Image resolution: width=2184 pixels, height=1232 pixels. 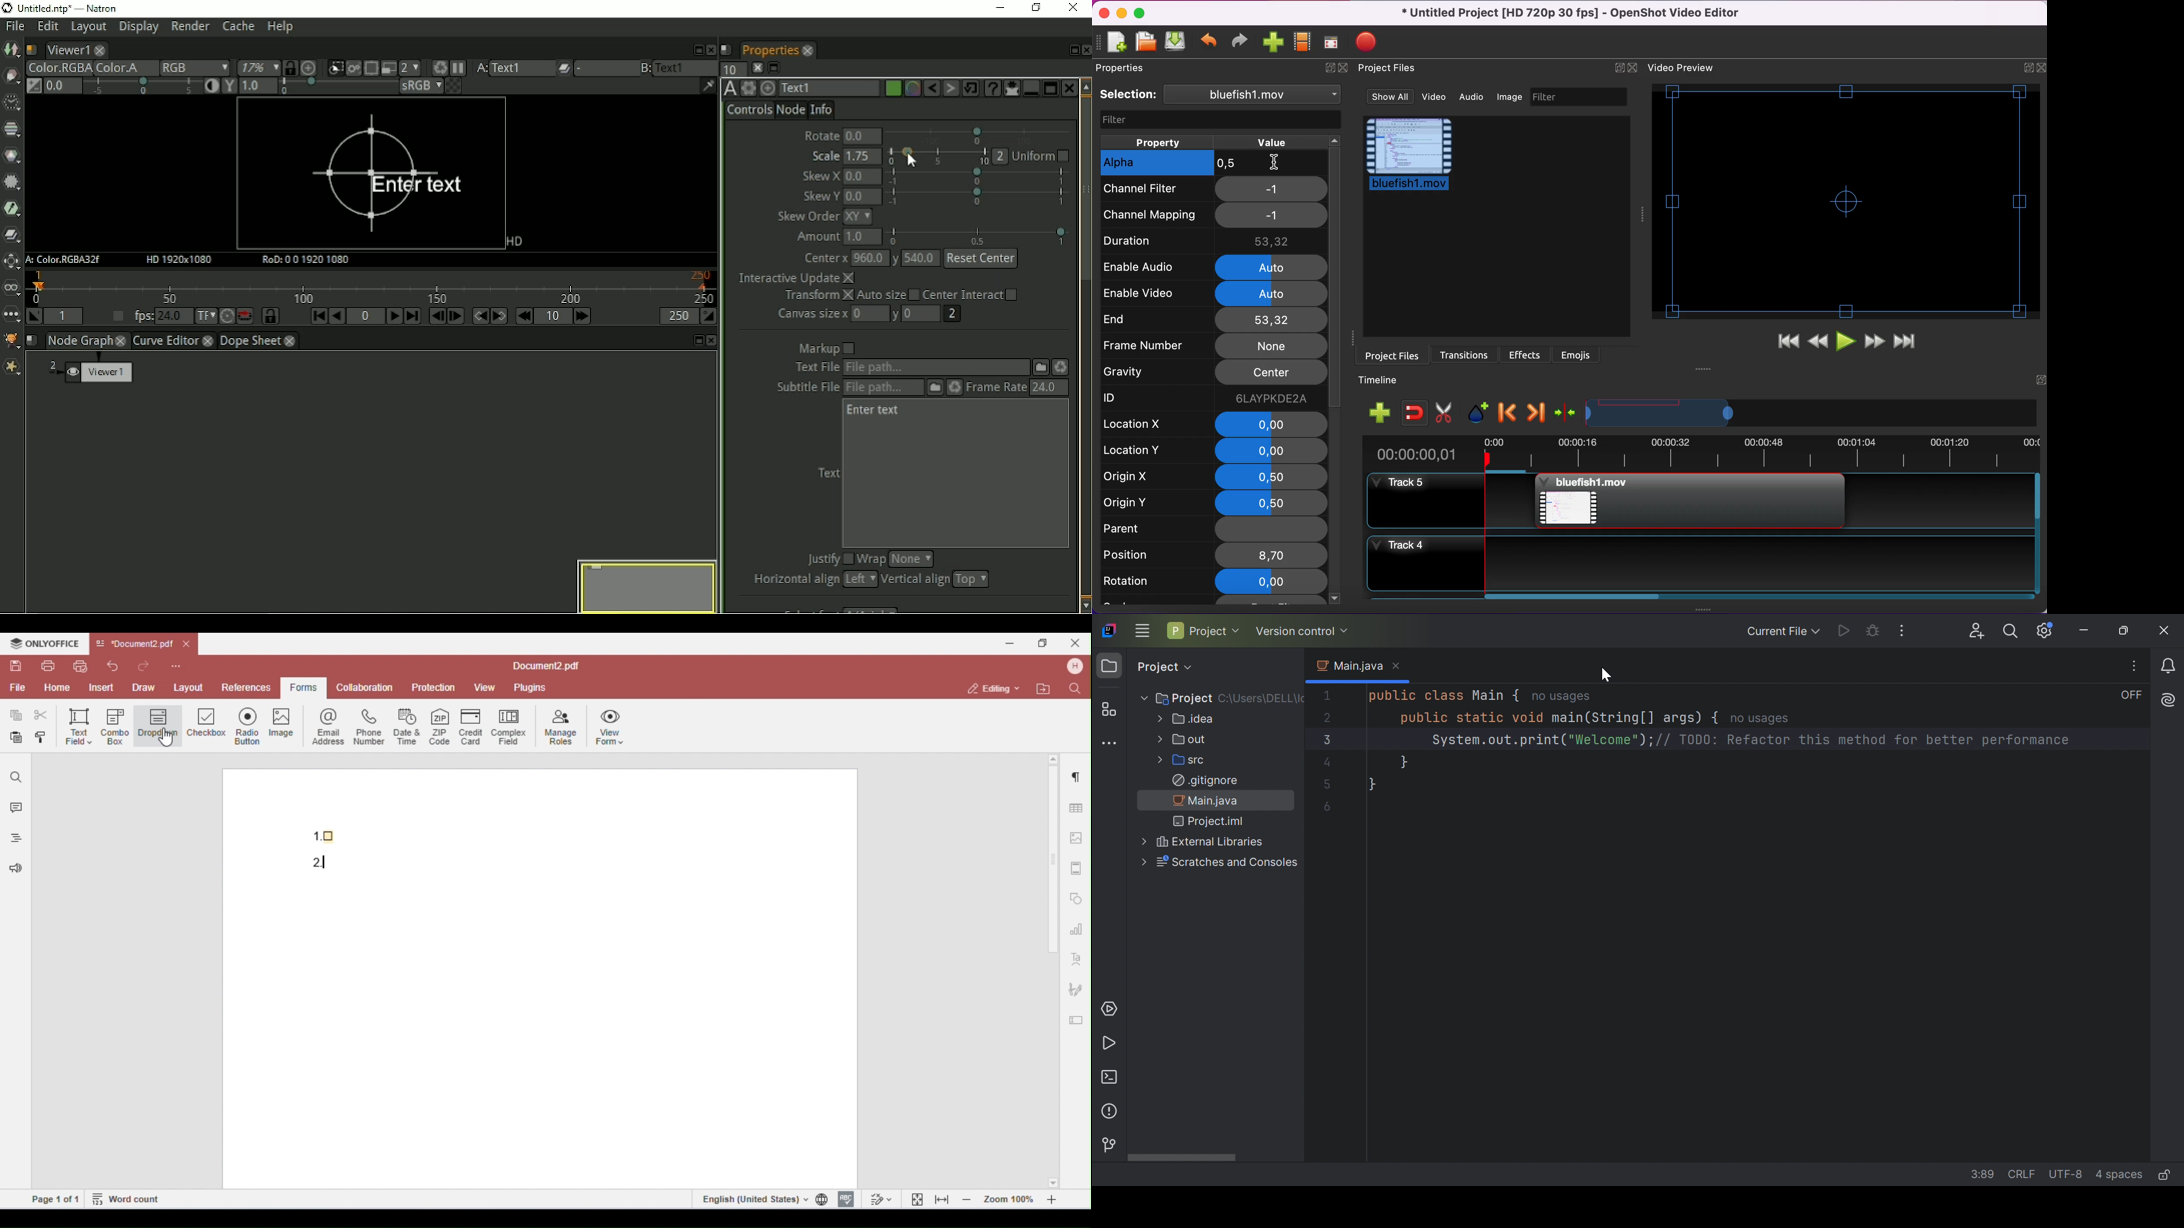 What do you see at coordinates (1107, 631) in the screenshot?
I see `IntelliJ IDEA icon` at bounding box center [1107, 631].